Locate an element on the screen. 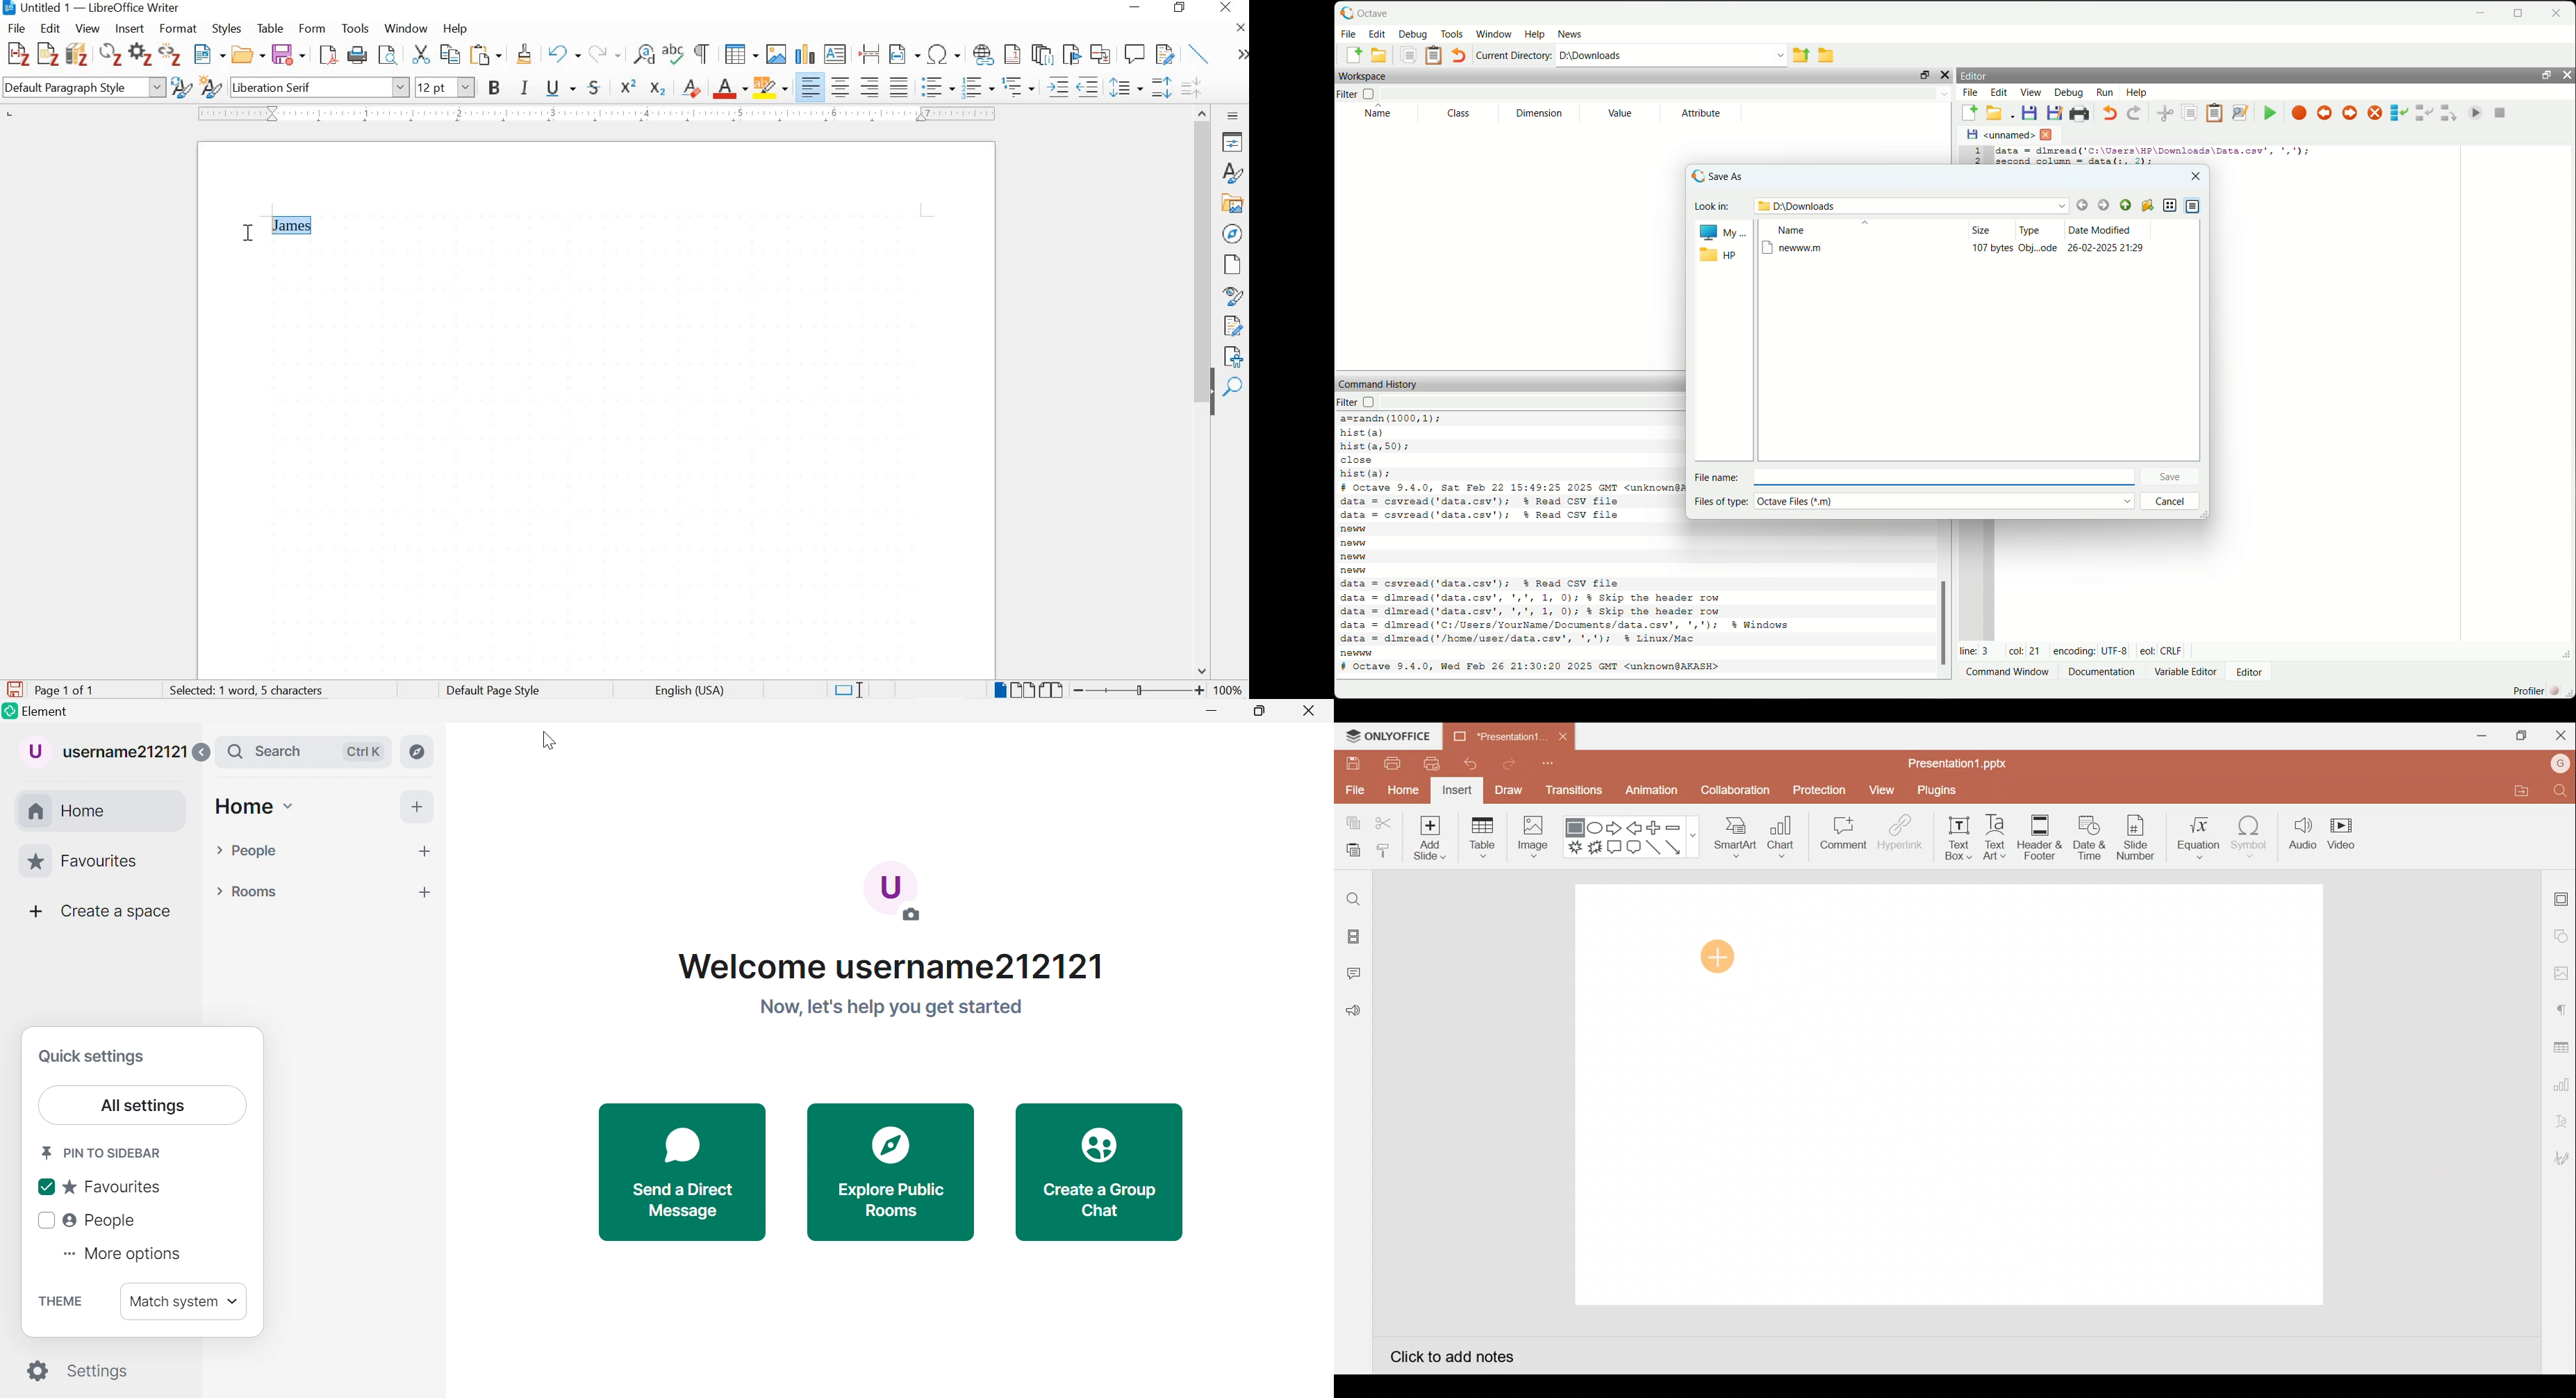 This screenshot has width=2576, height=1400. Quick settings is located at coordinates (94, 1058).